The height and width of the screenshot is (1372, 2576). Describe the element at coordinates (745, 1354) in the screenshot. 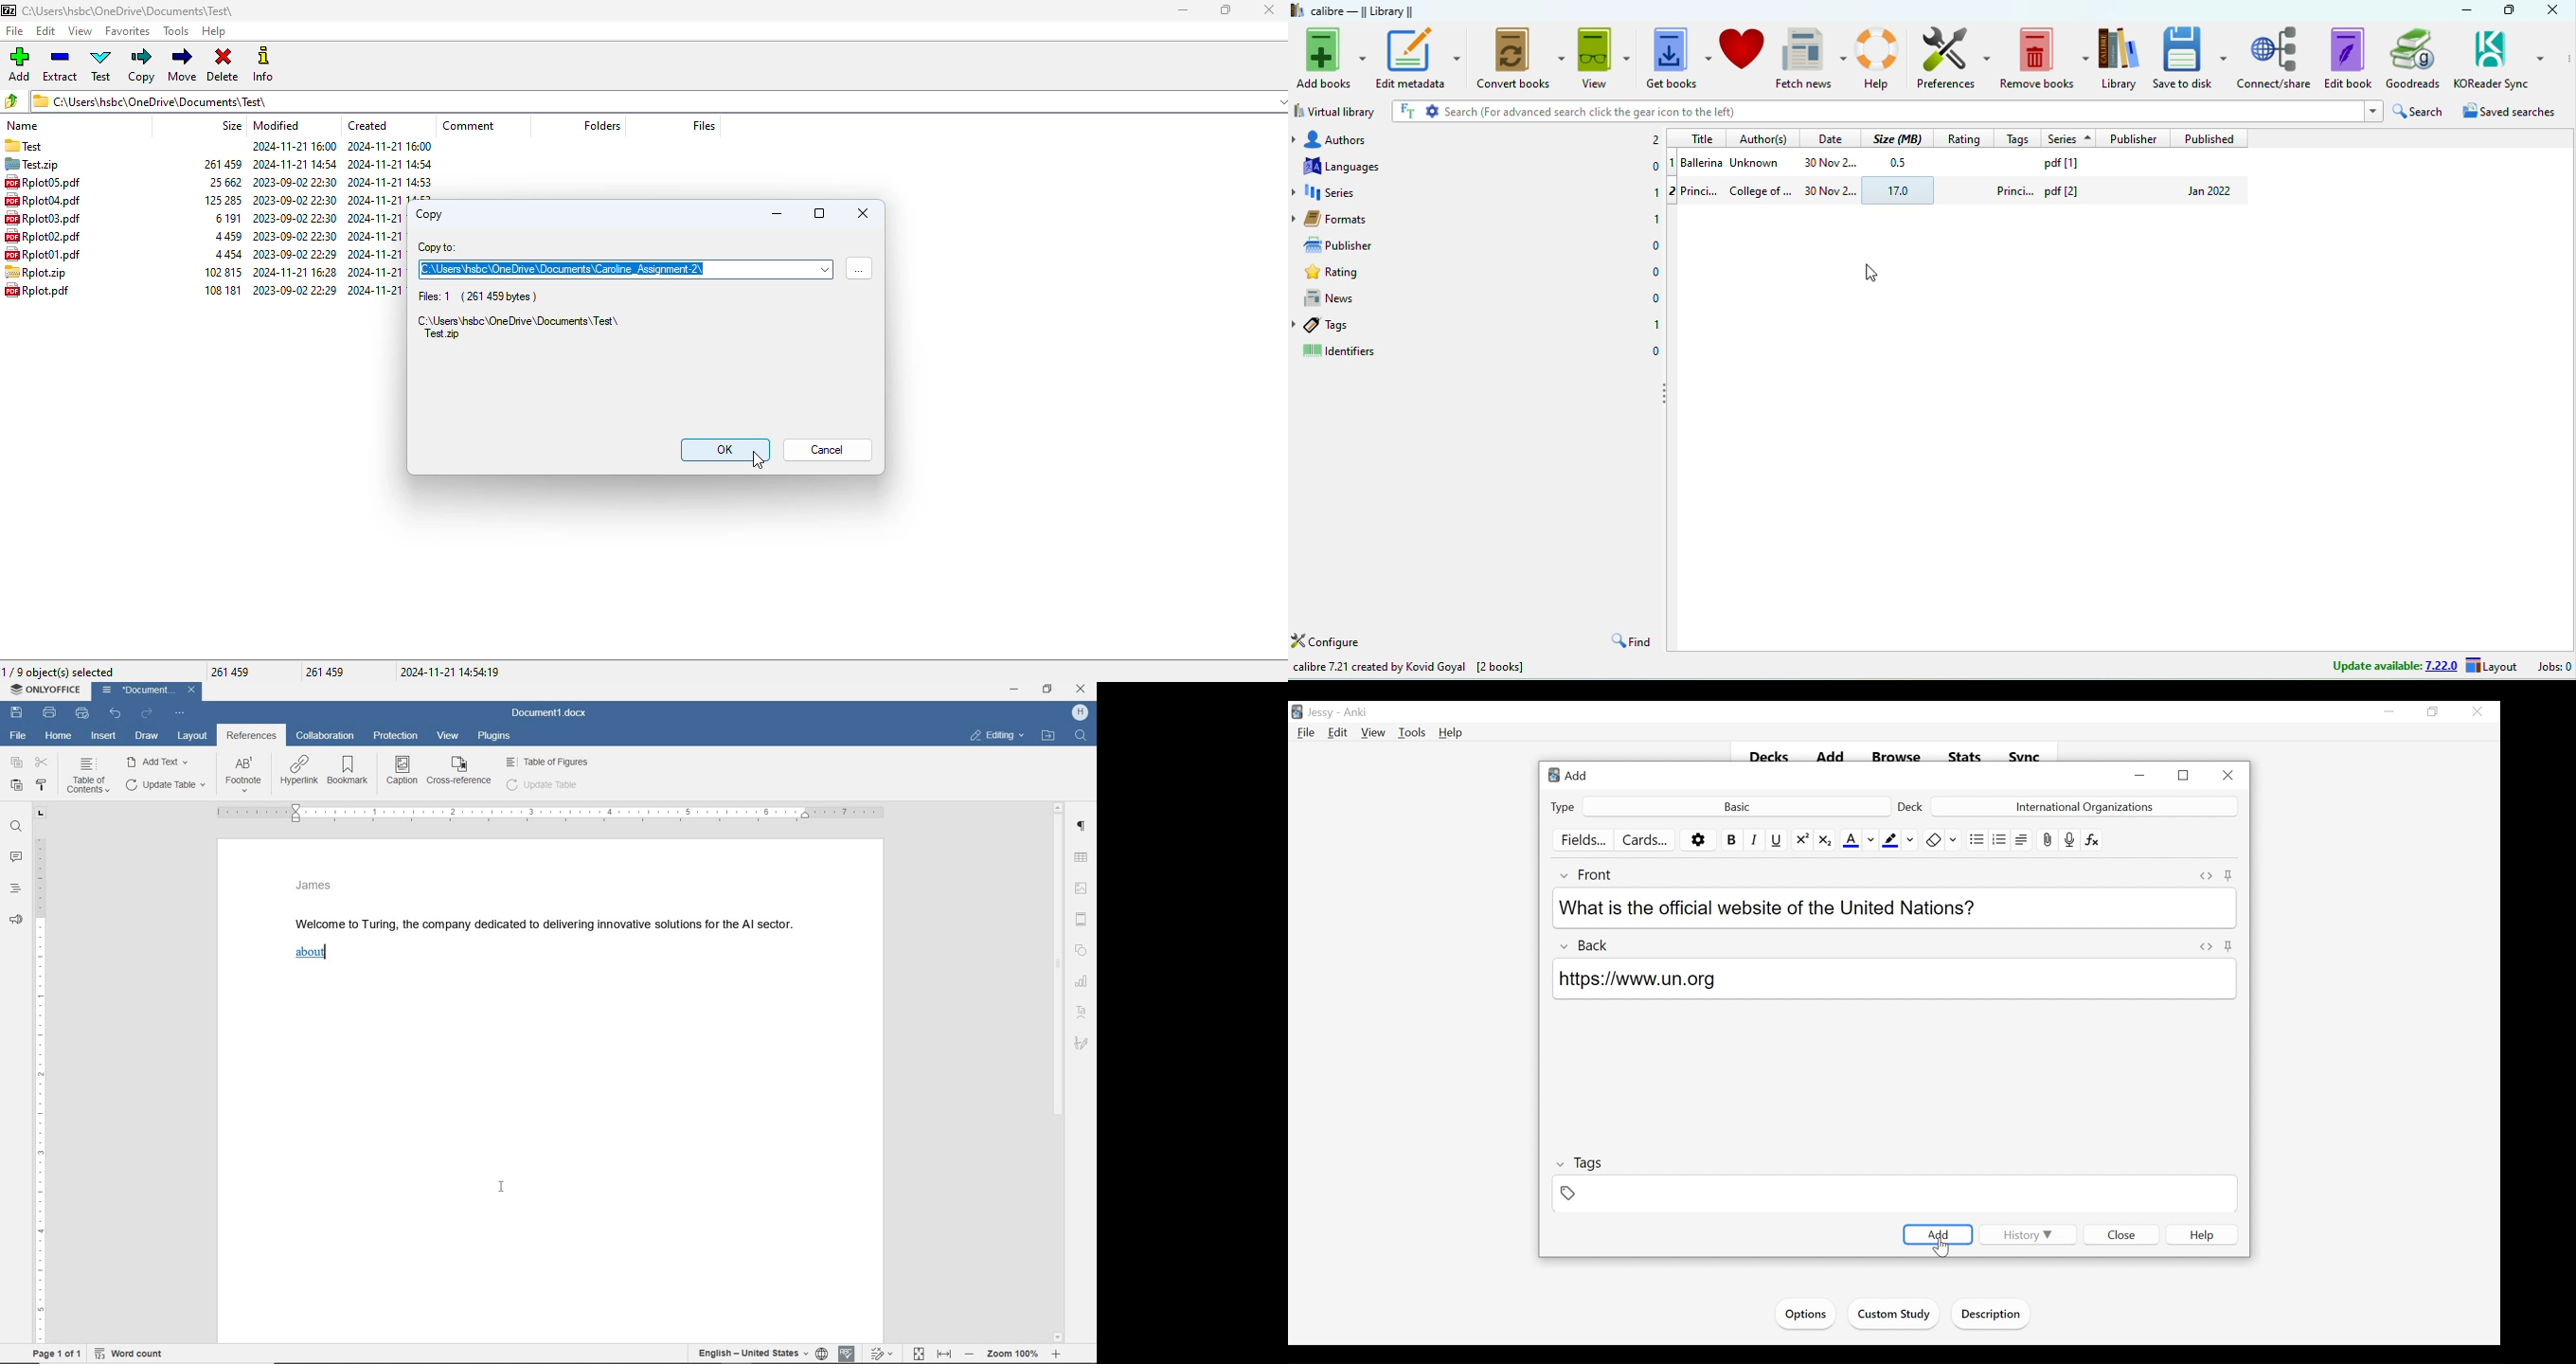

I see `English - United States` at that location.